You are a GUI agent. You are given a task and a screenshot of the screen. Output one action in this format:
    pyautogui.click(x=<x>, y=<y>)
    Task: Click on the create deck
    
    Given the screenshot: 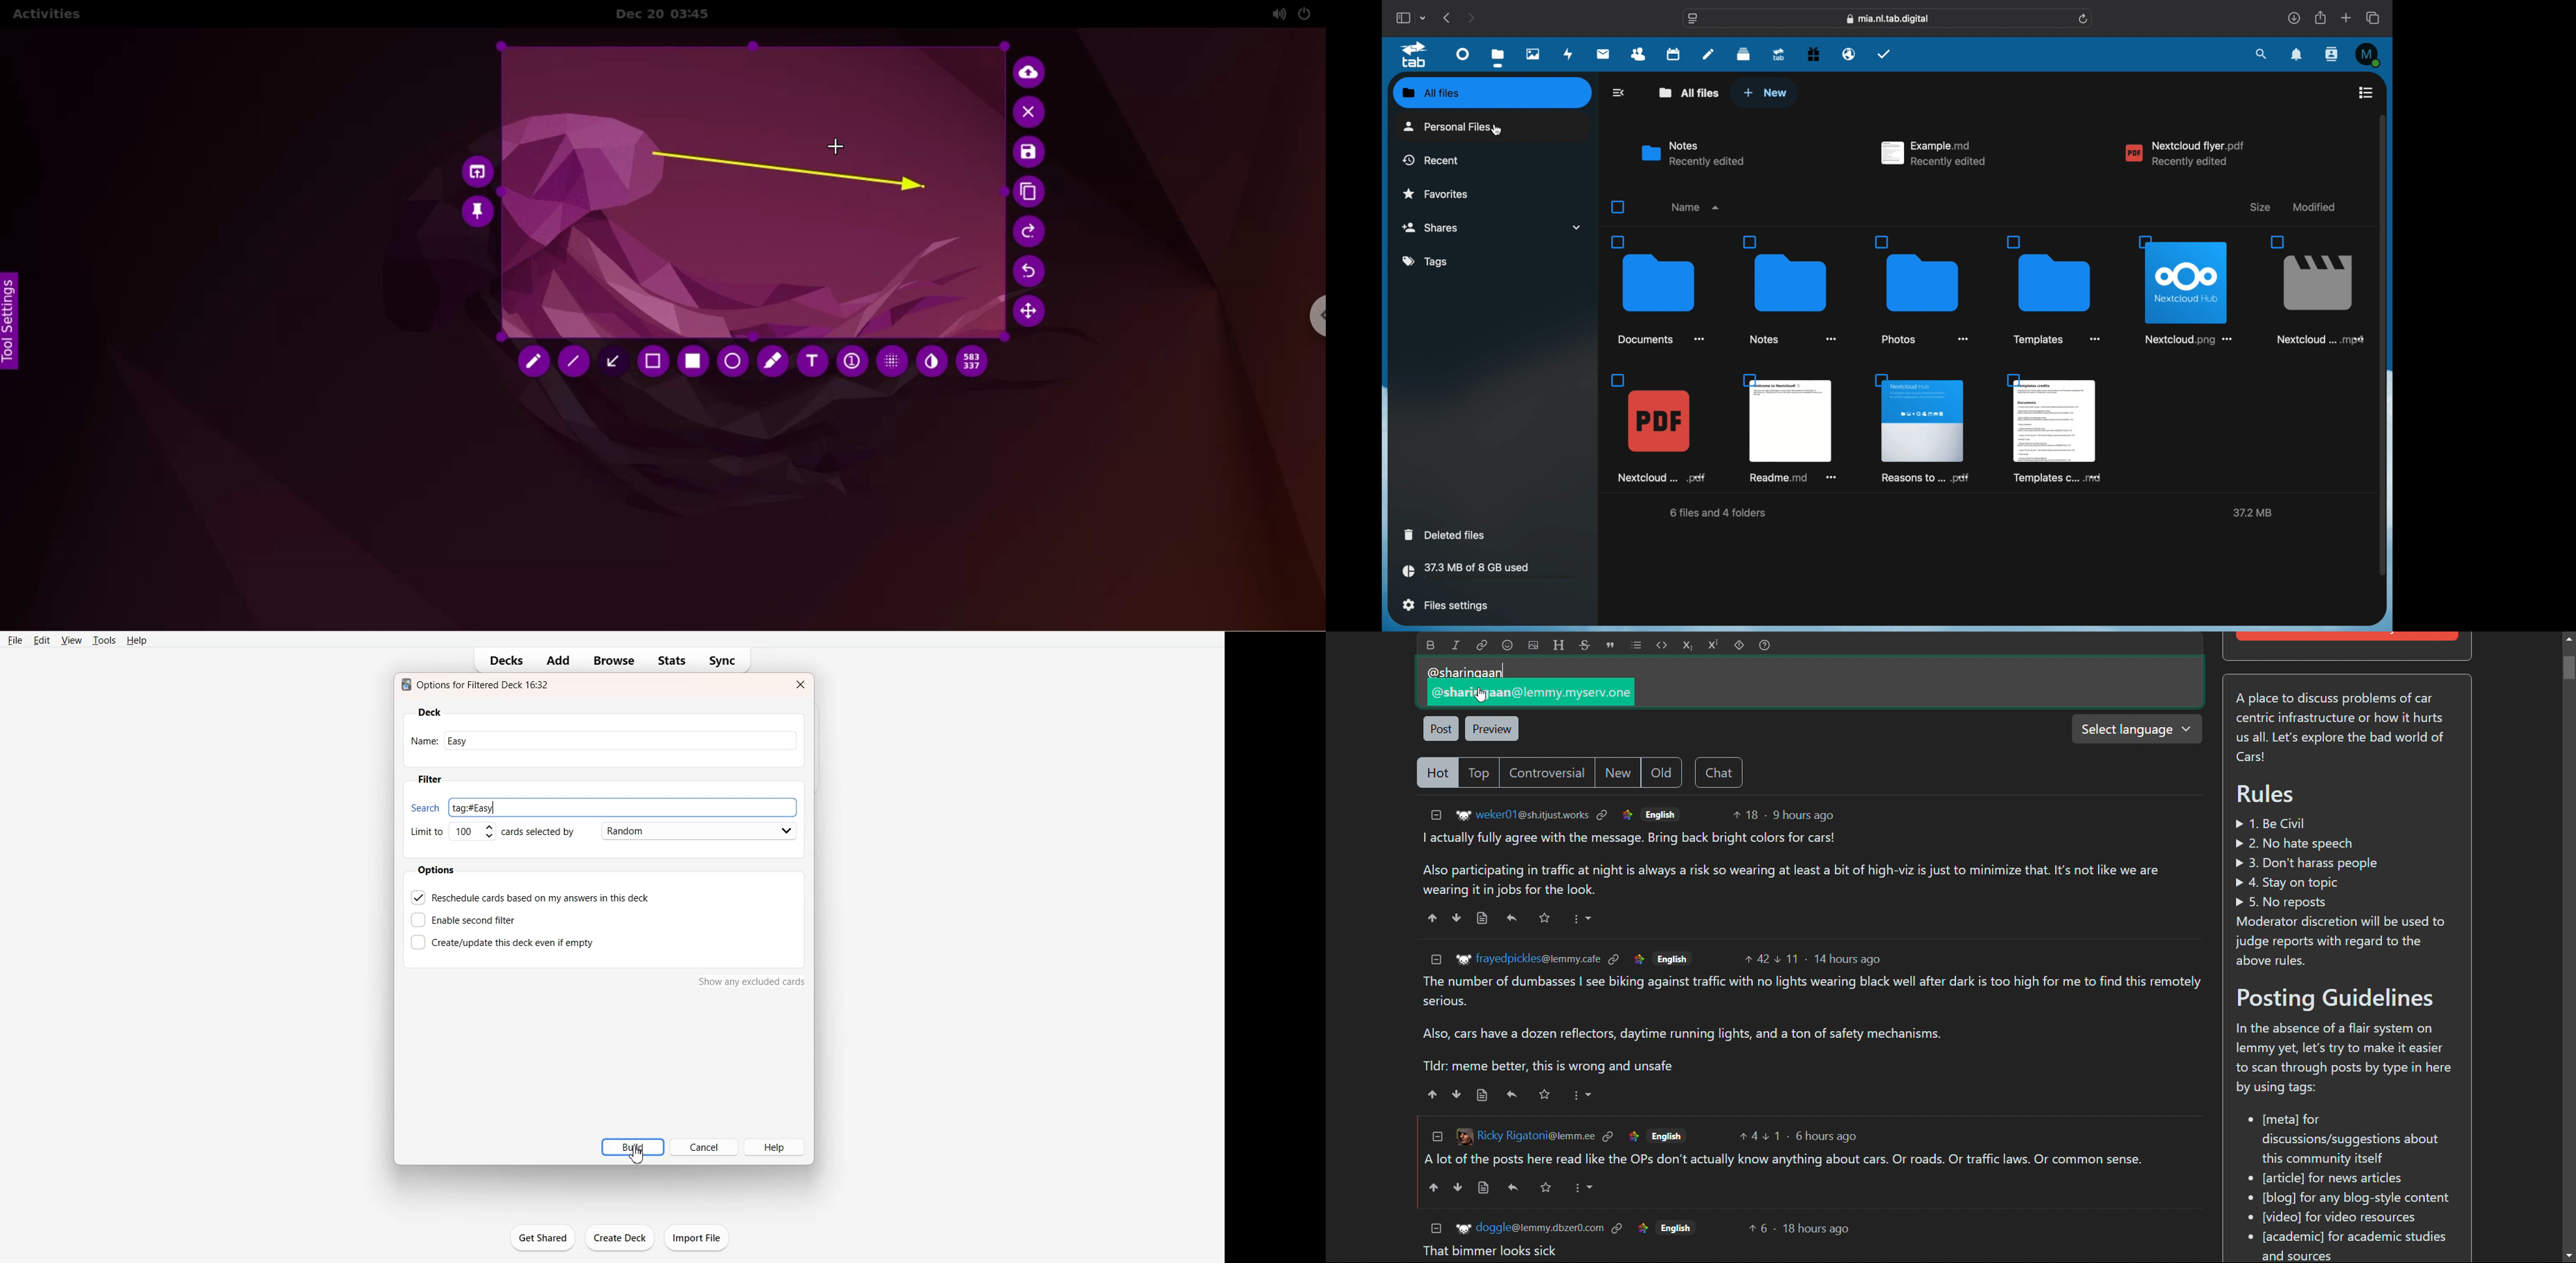 What is the action you would take?
    pyautogui.click(x=623, y=1238)
    